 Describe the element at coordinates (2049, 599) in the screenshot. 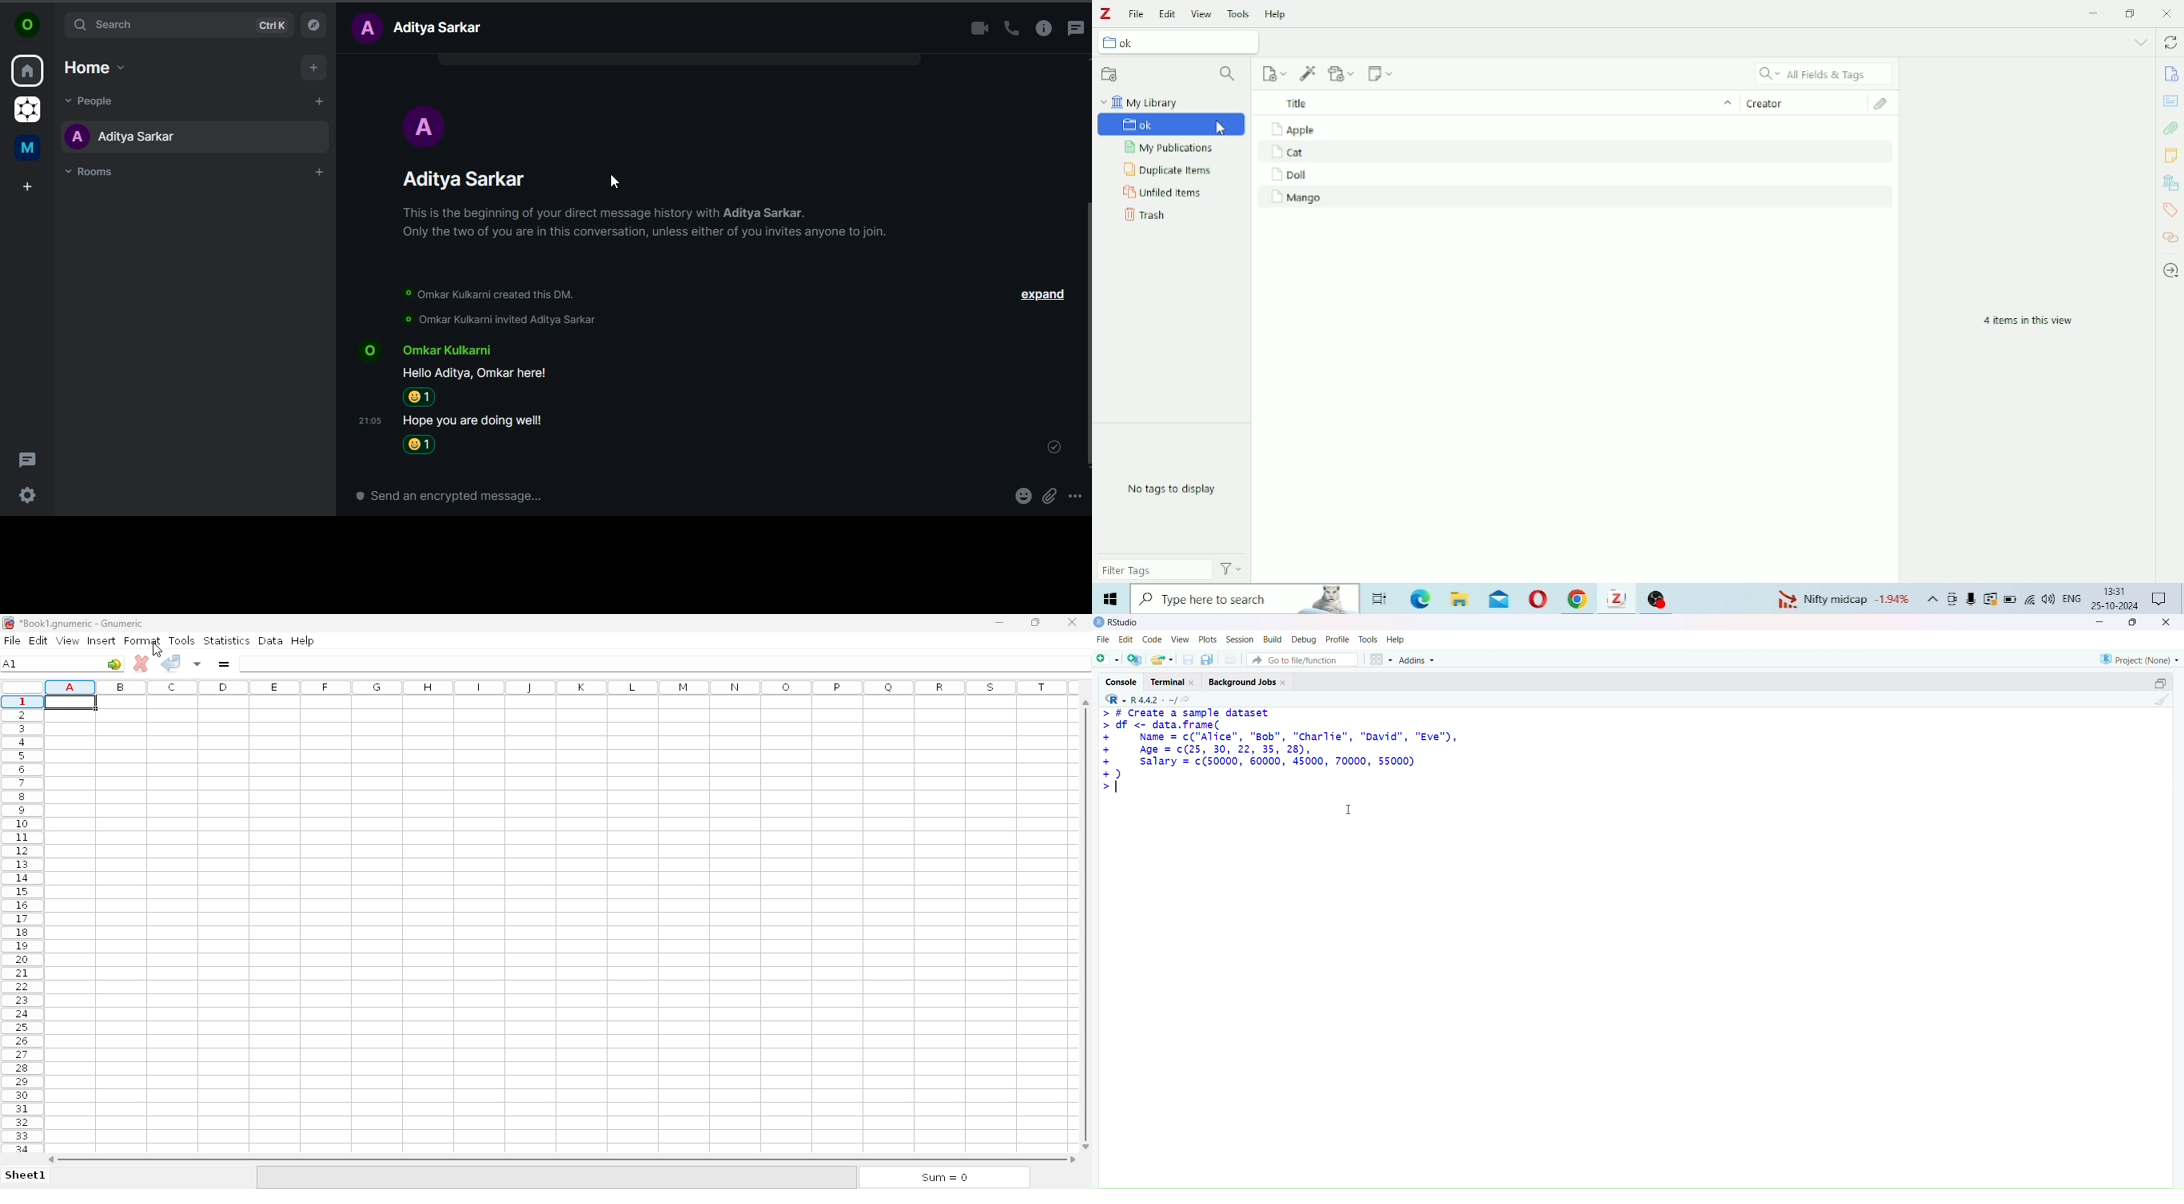

I see `Speakers` at that location.